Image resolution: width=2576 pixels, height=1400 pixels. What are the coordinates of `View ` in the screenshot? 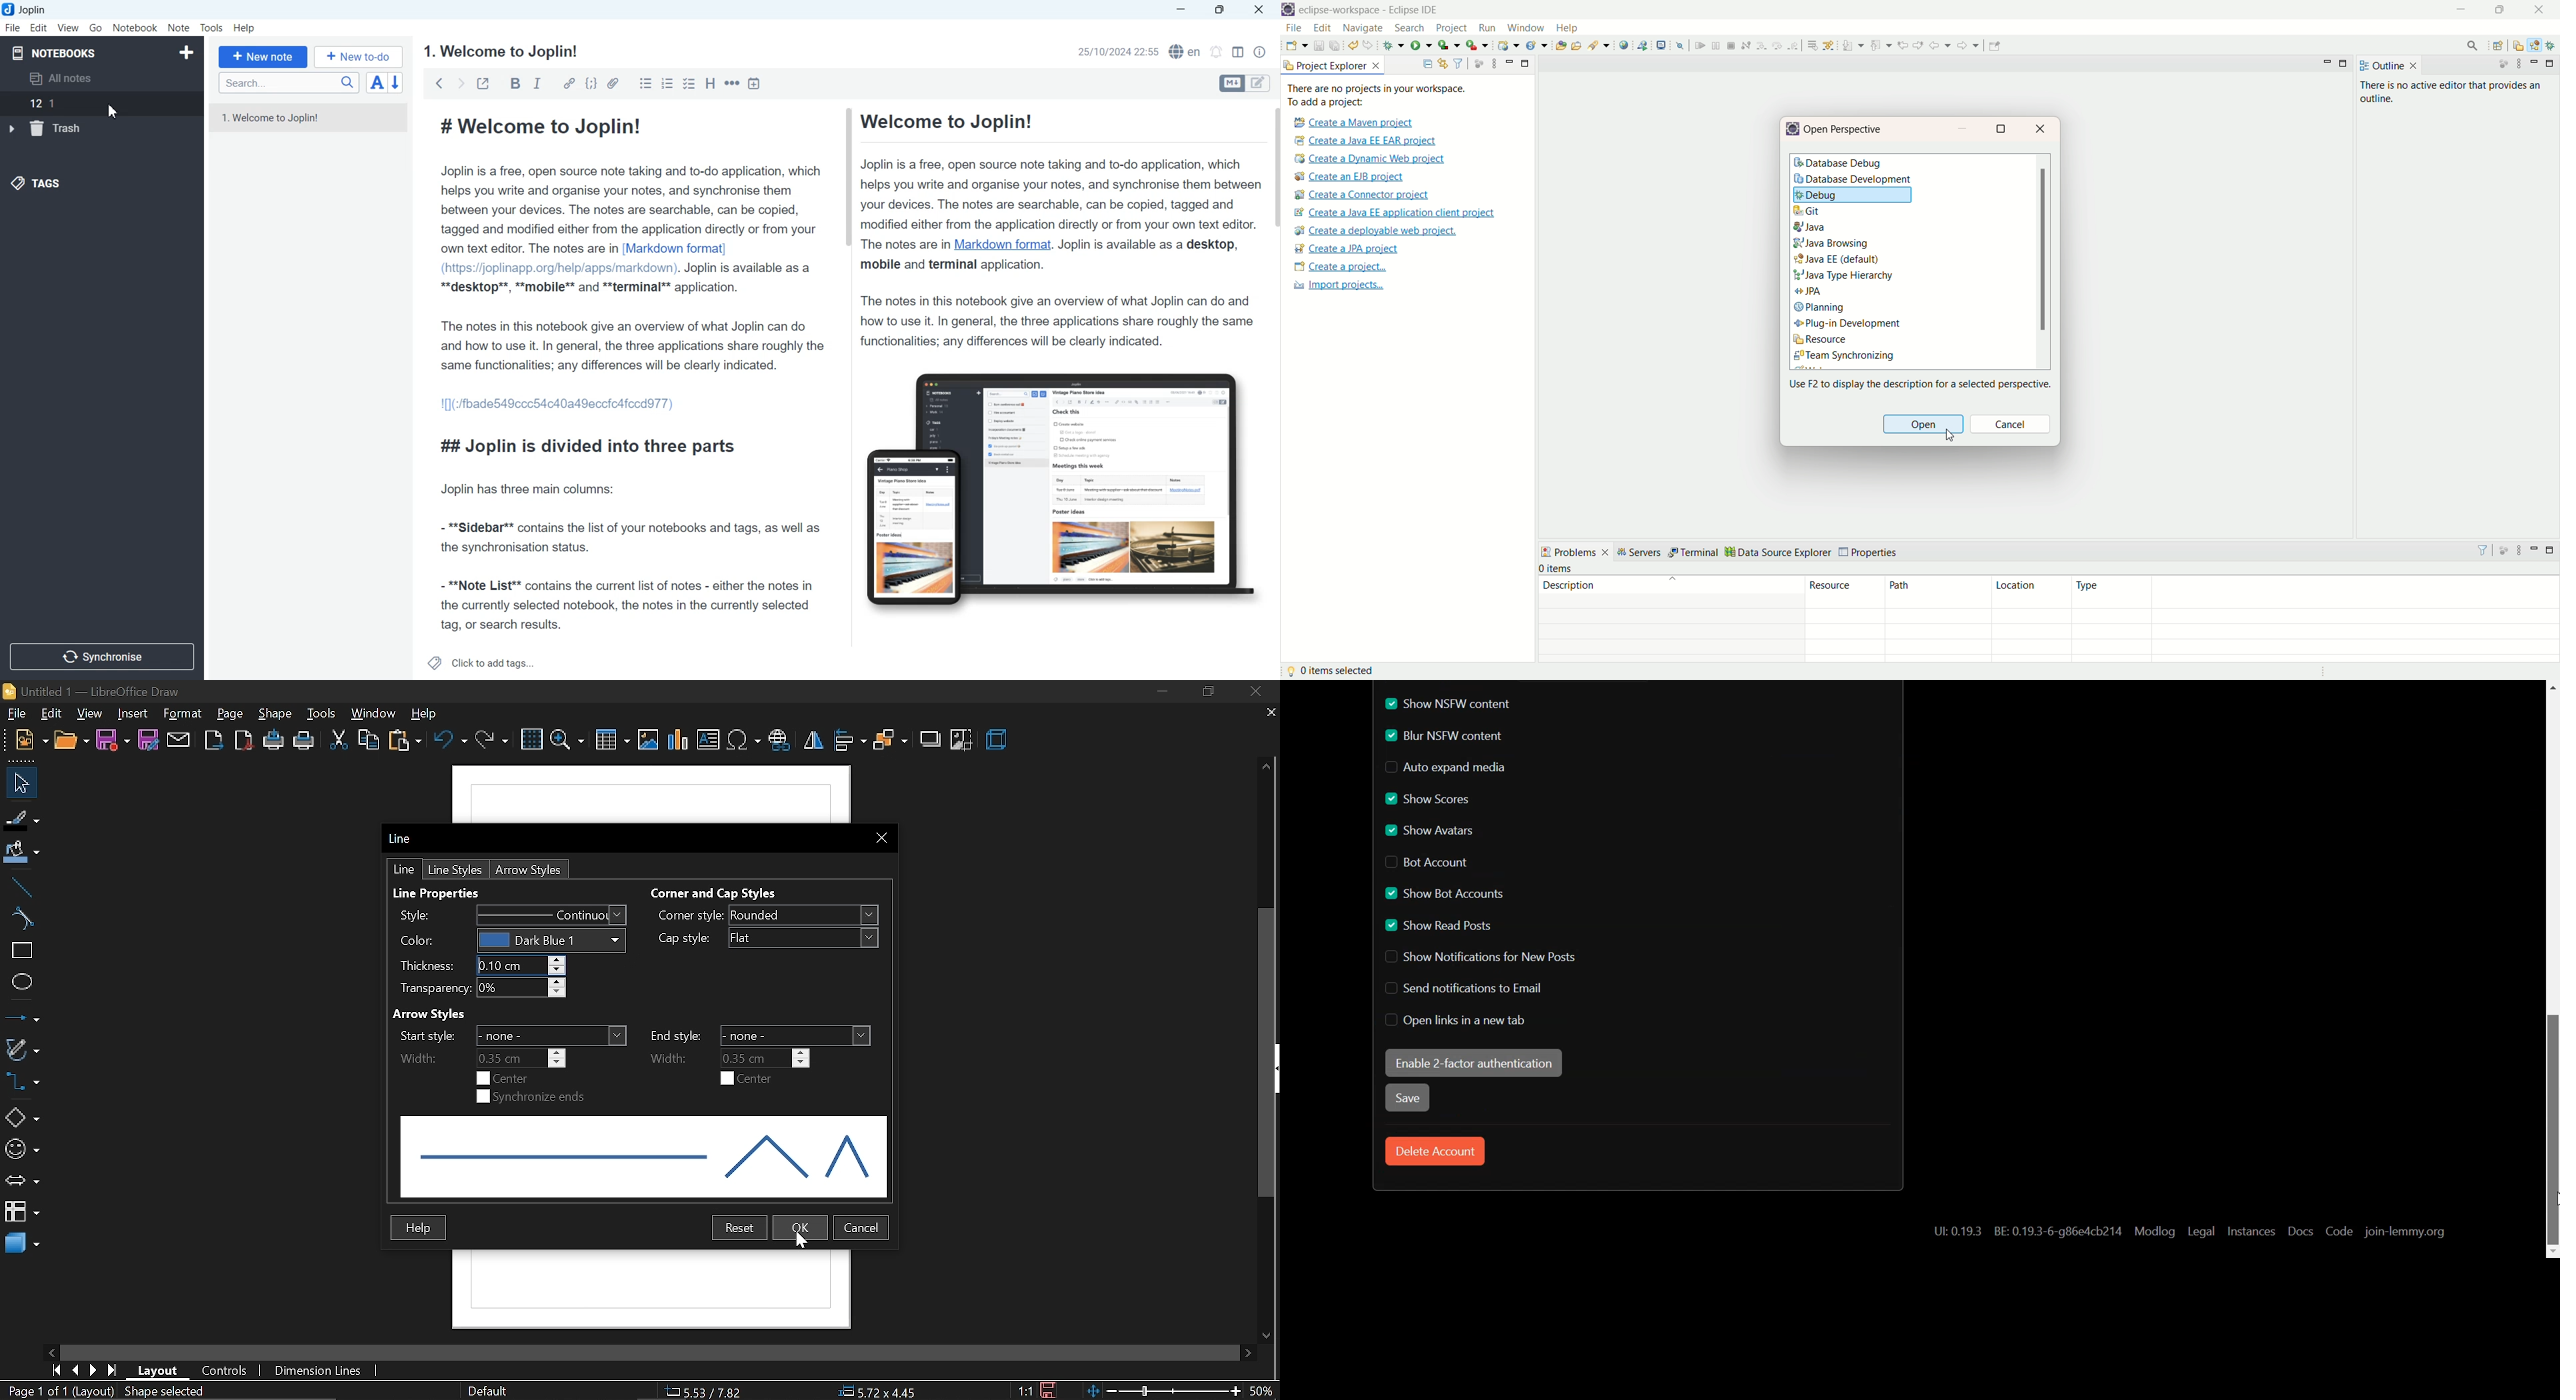 It's located at (68, 27).